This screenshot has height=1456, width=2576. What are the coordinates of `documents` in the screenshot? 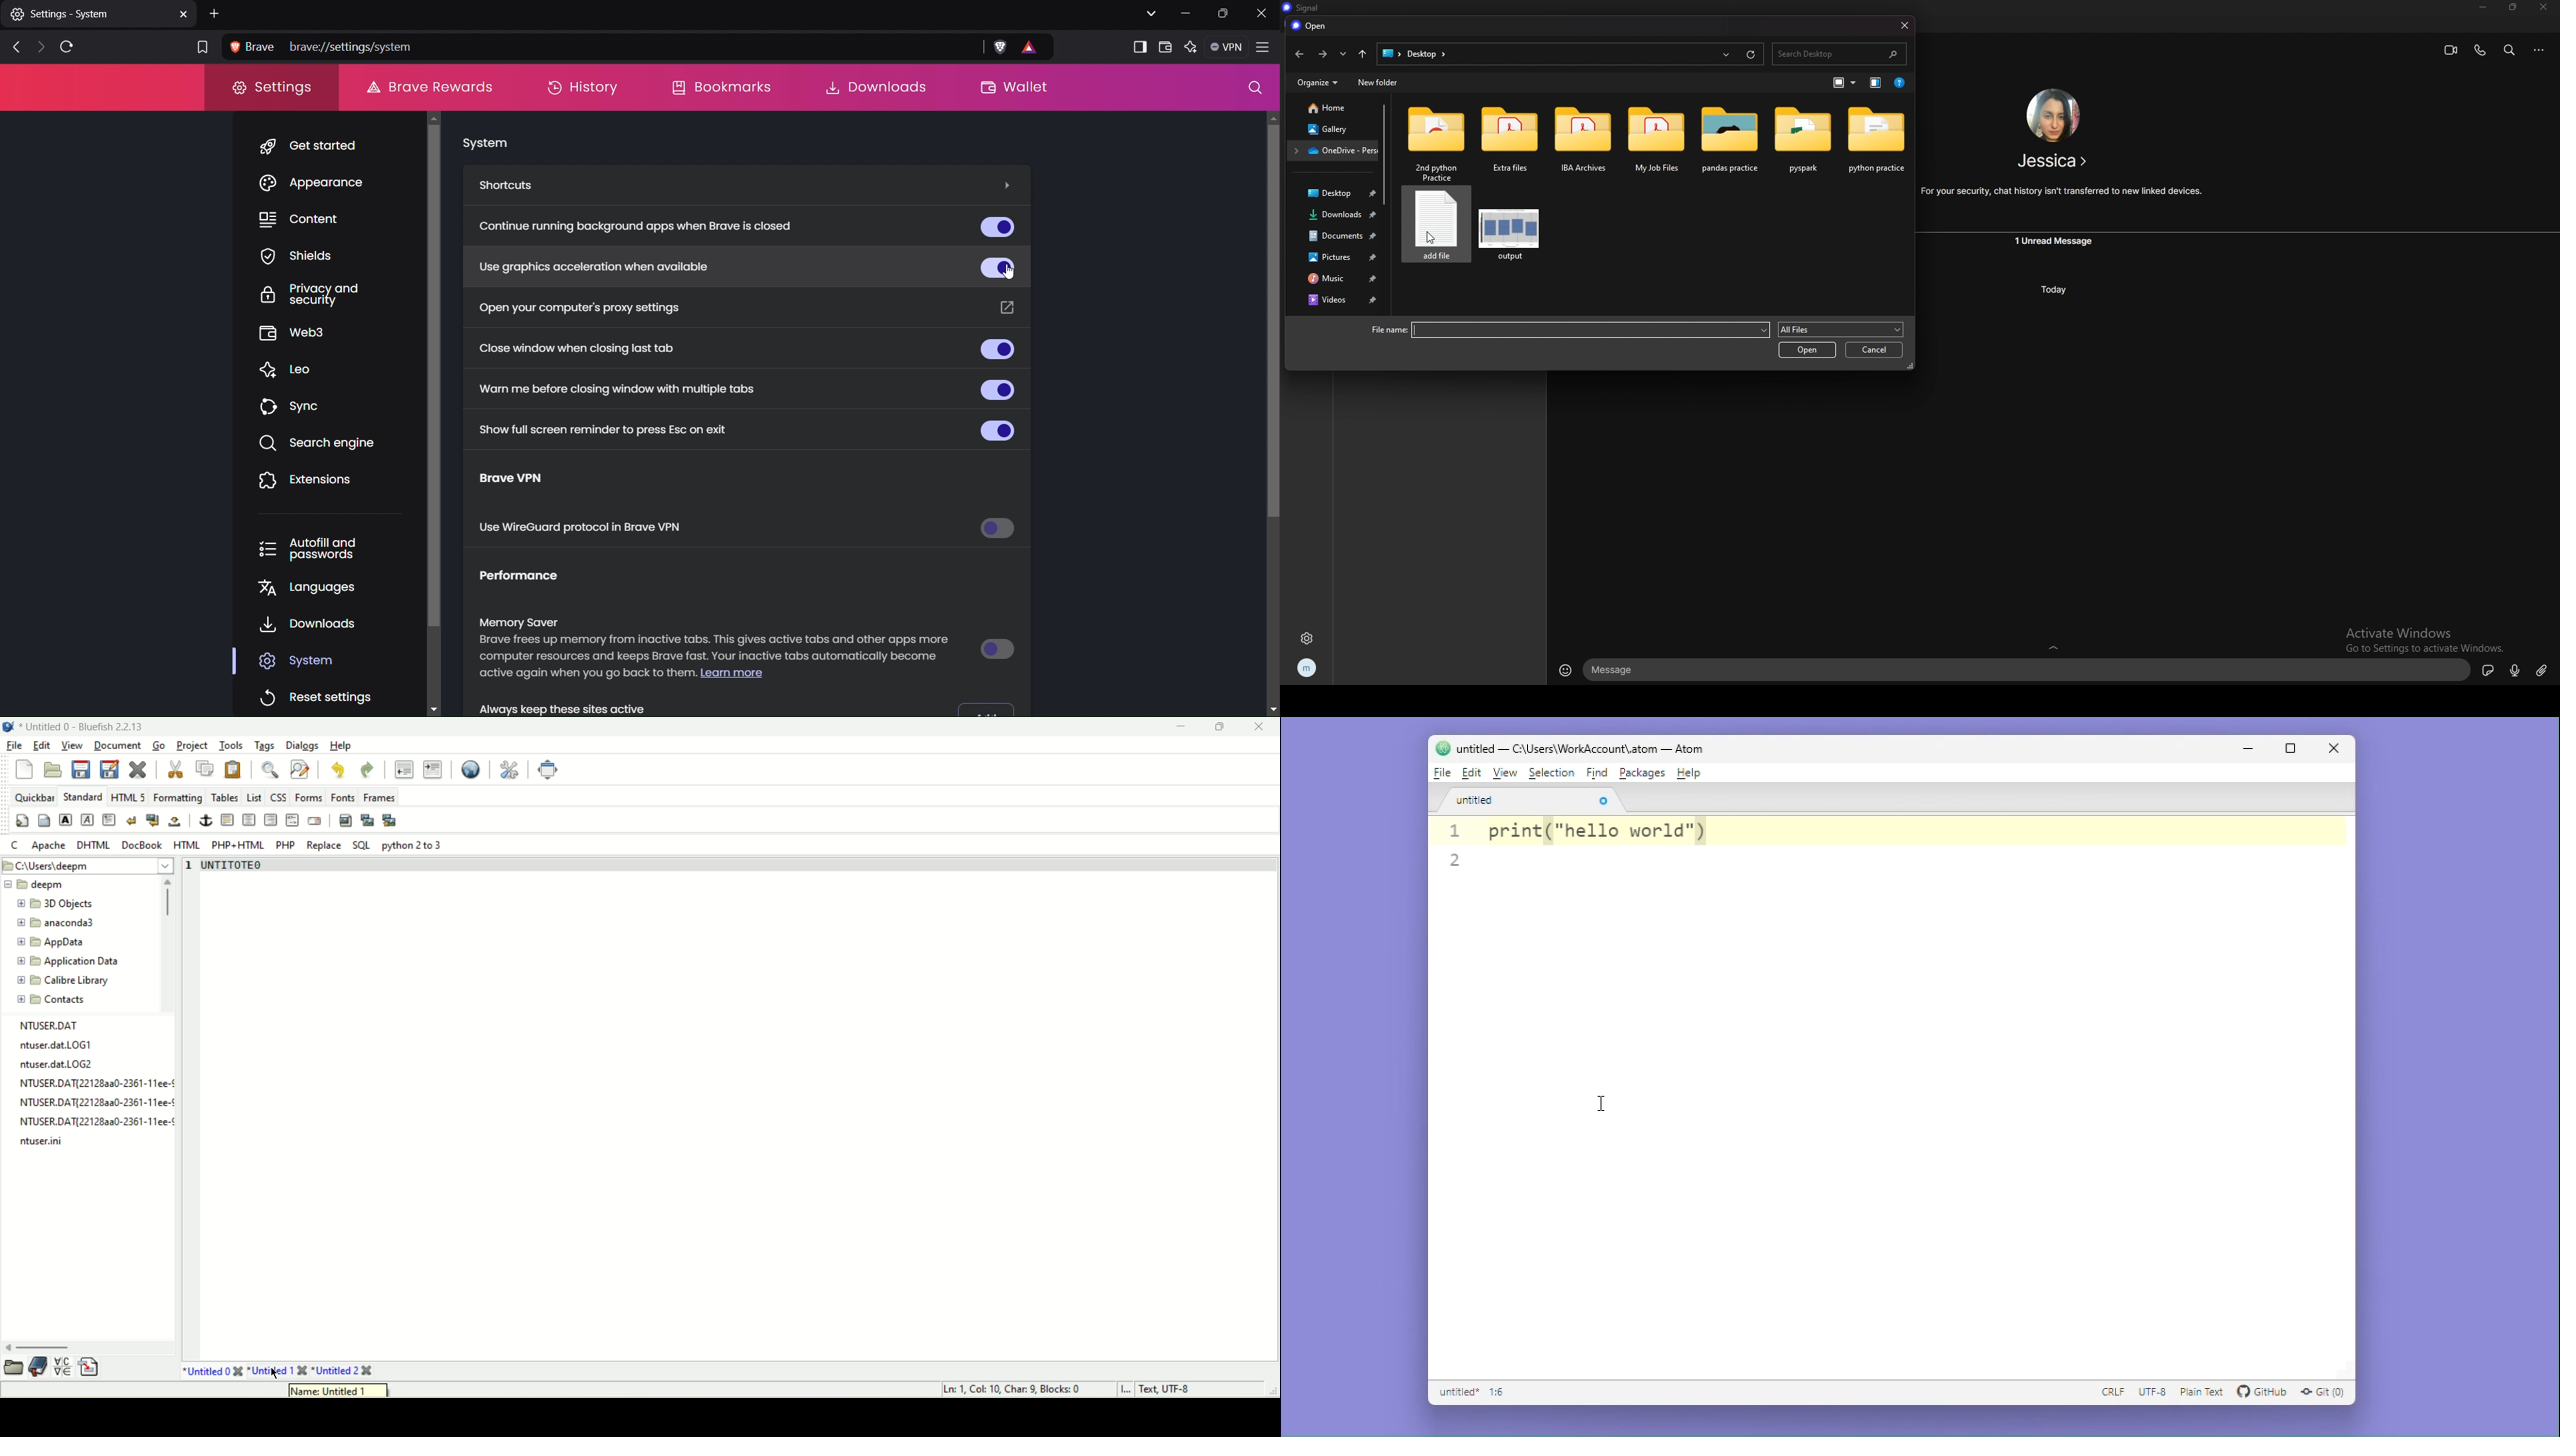 It's located at (1336, 237).